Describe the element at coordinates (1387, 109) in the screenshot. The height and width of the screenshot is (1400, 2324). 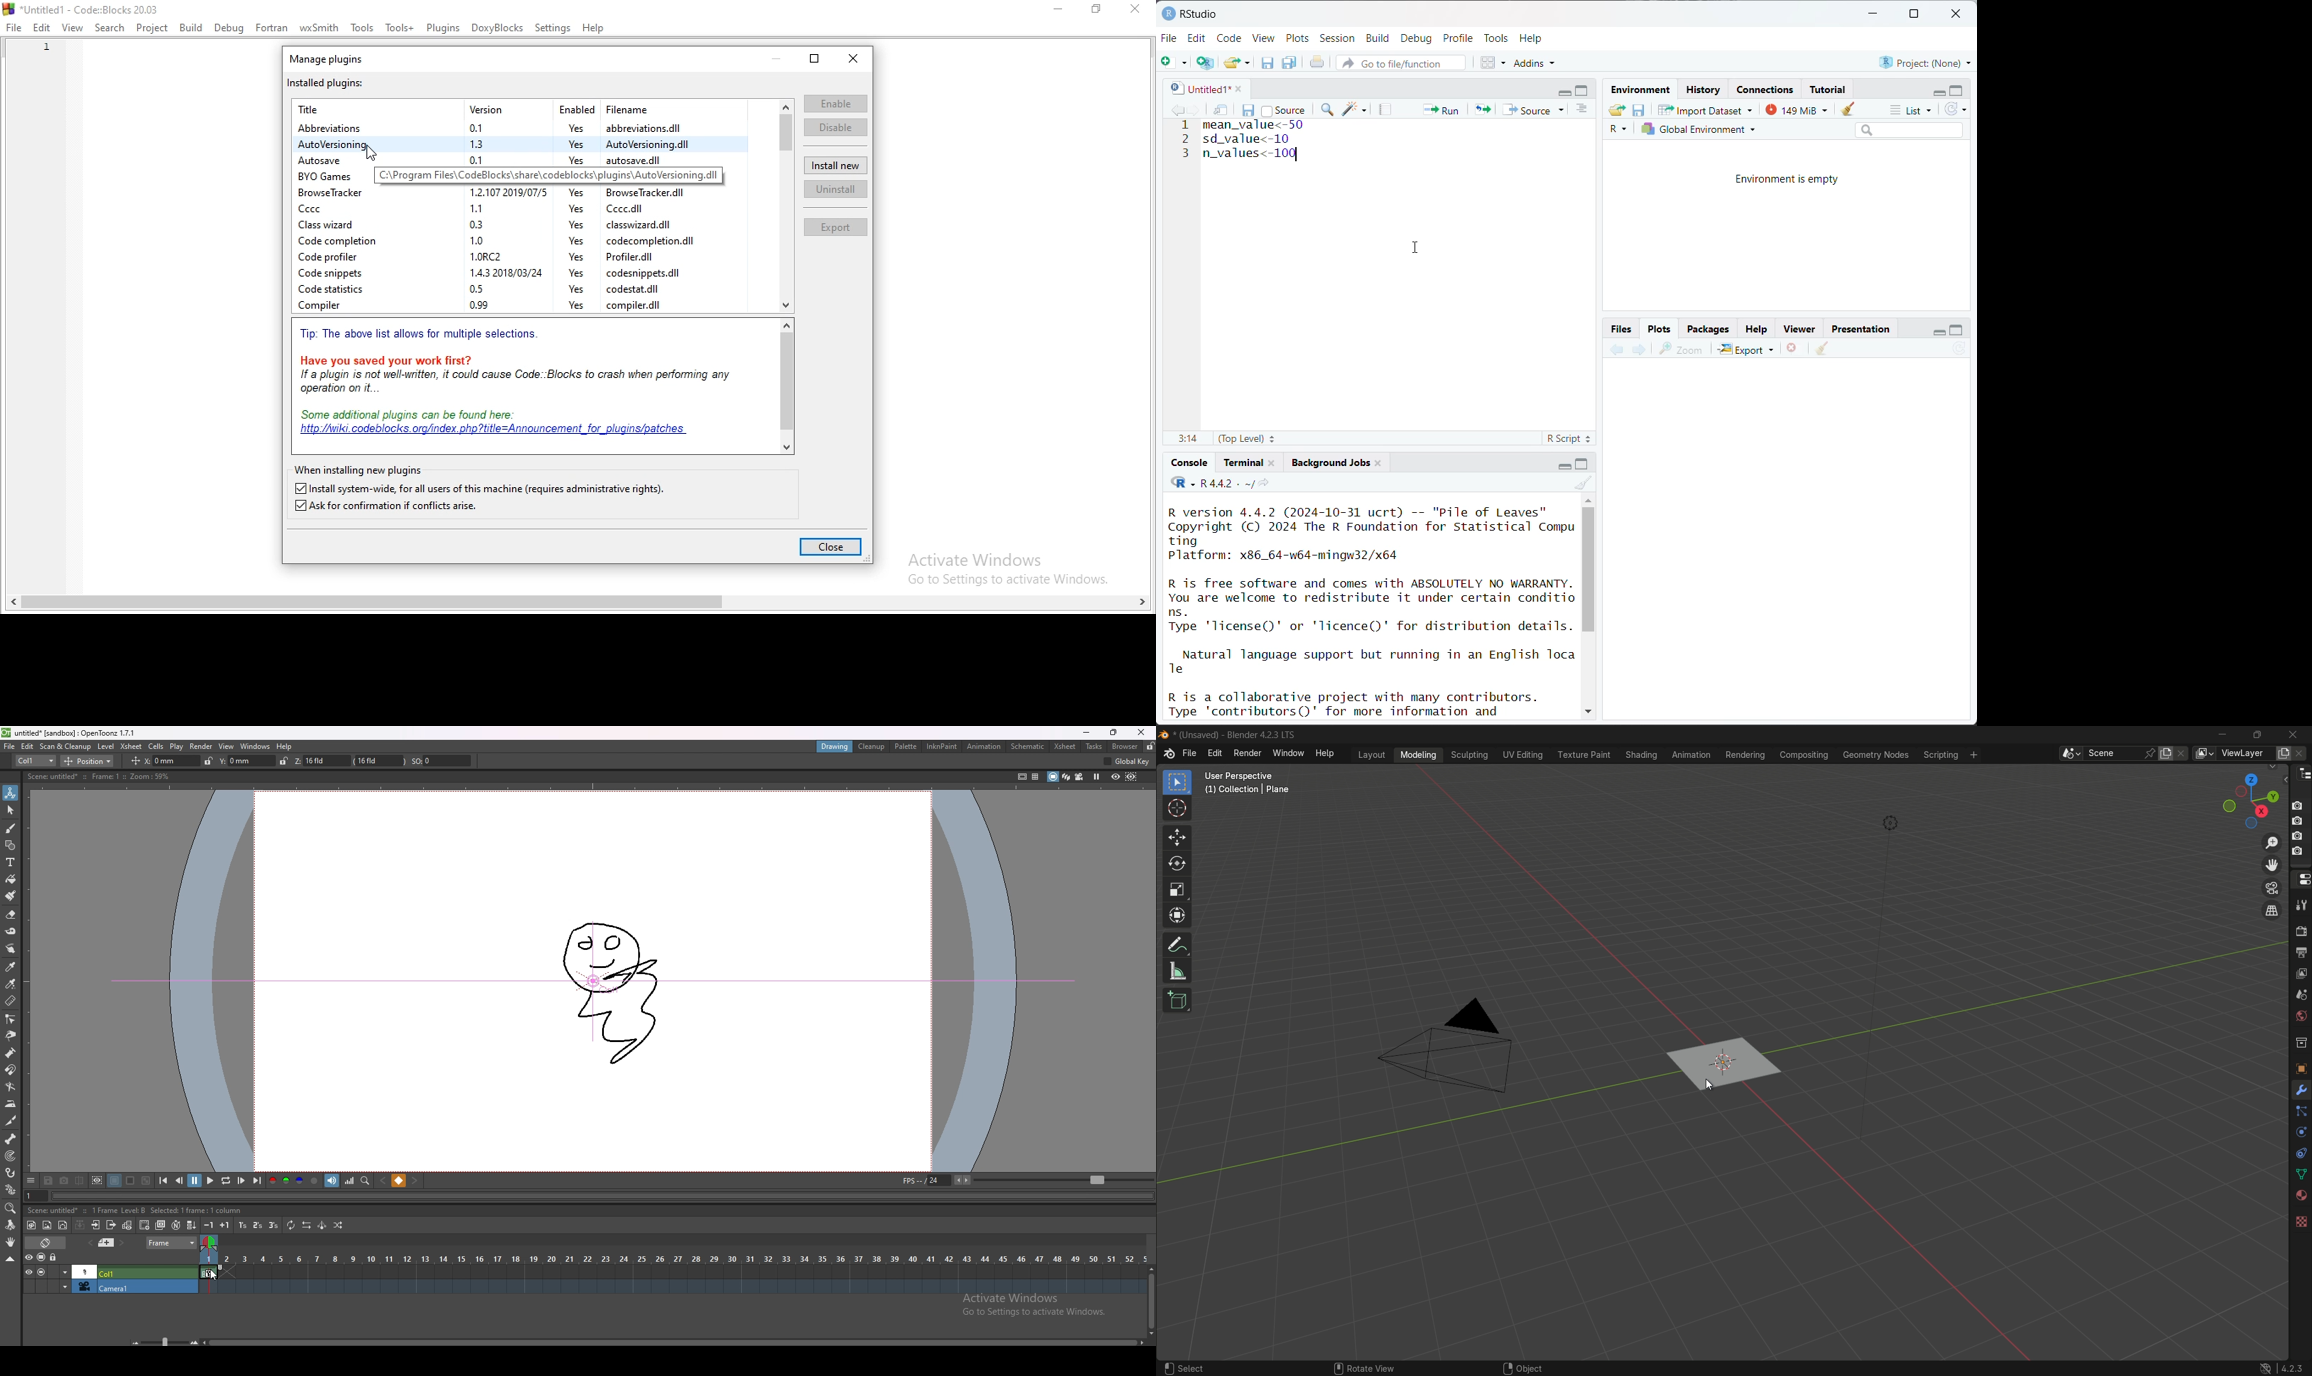
I see `compile report` at that location.